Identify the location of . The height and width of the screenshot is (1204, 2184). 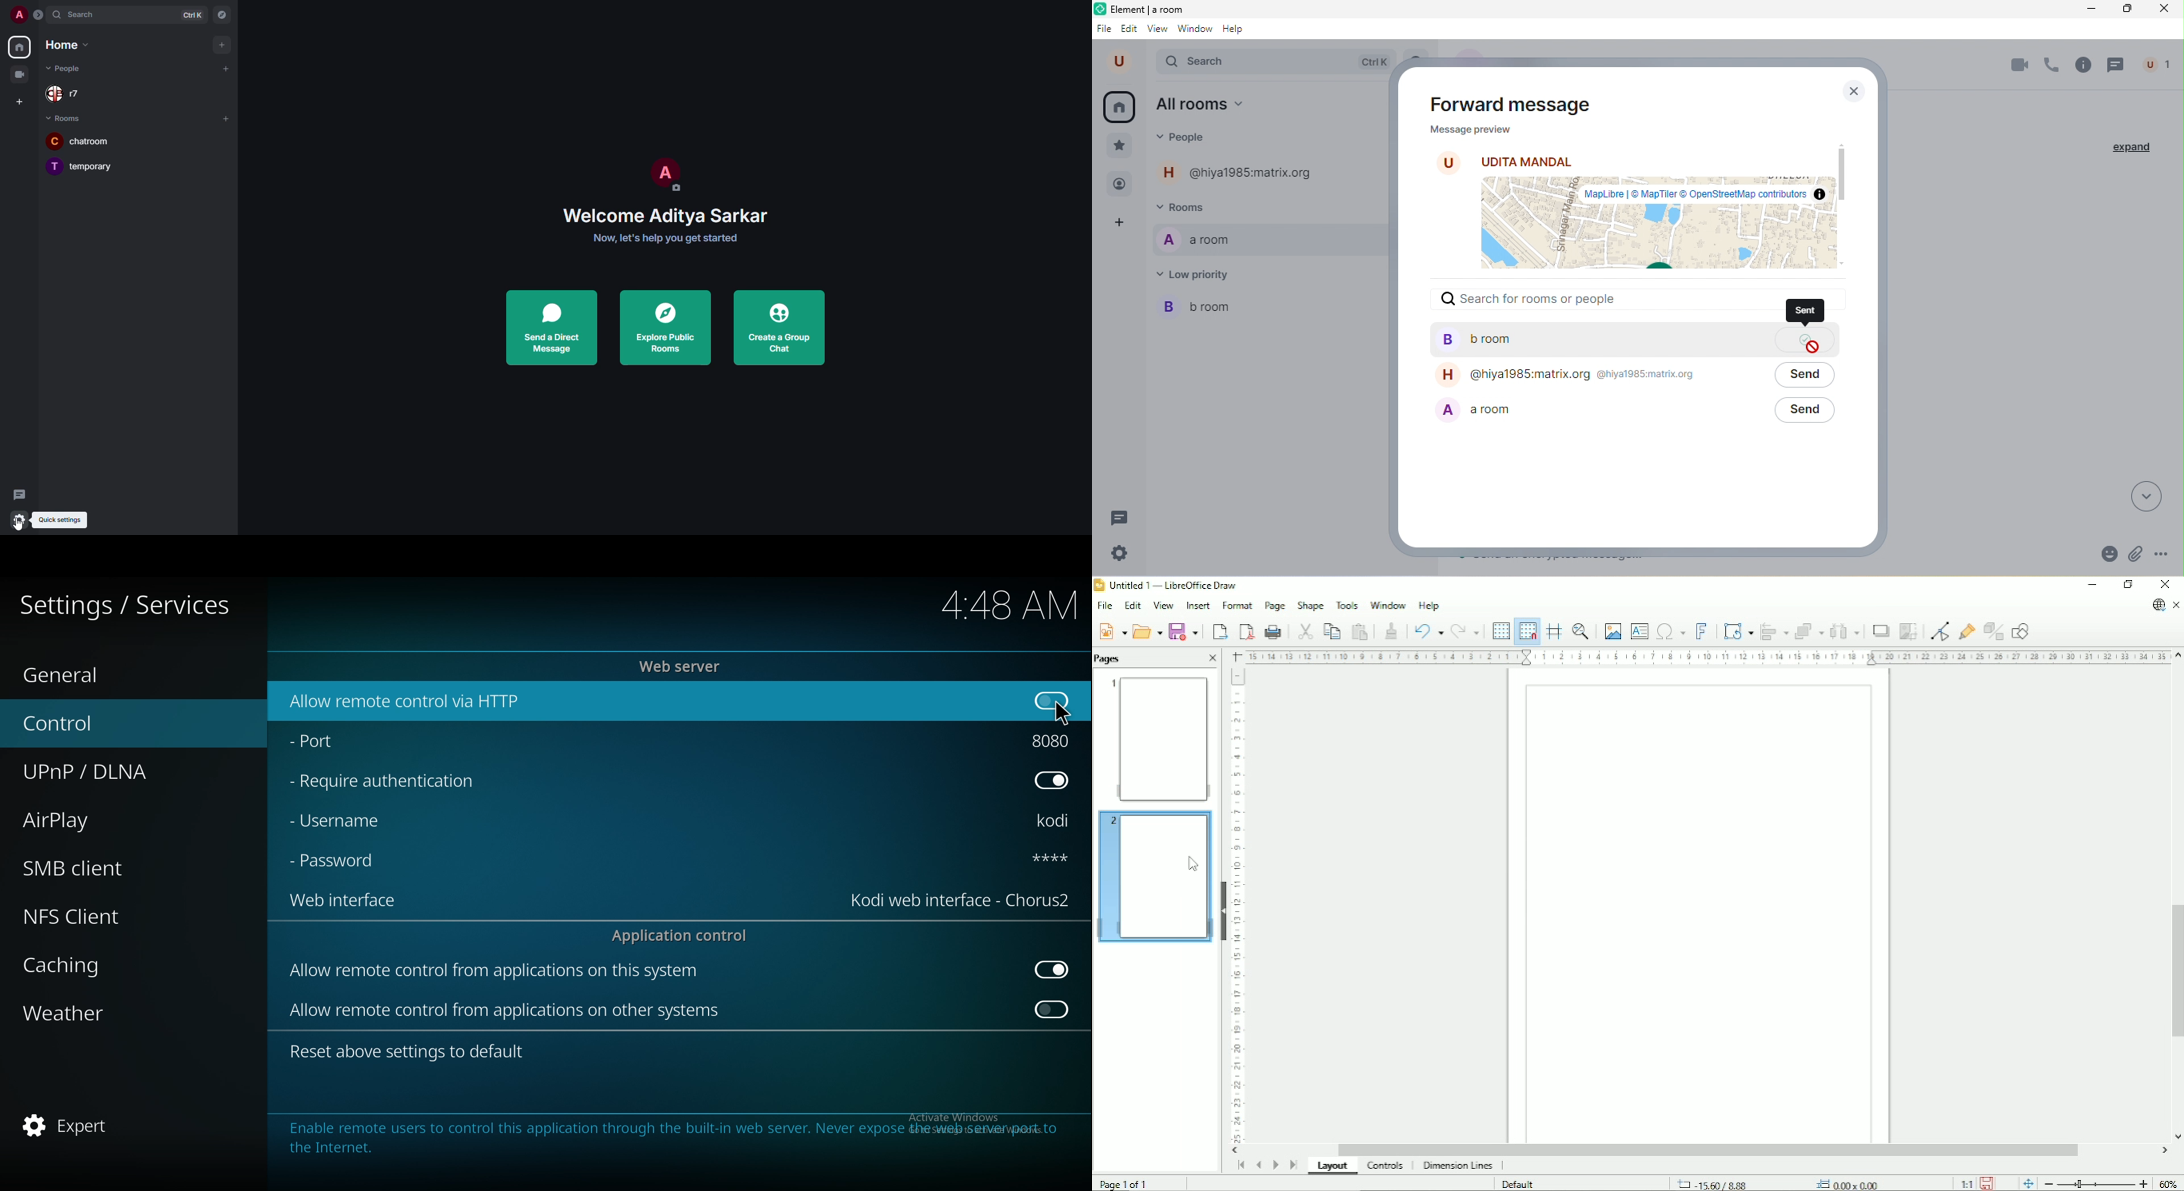
(995, 605).